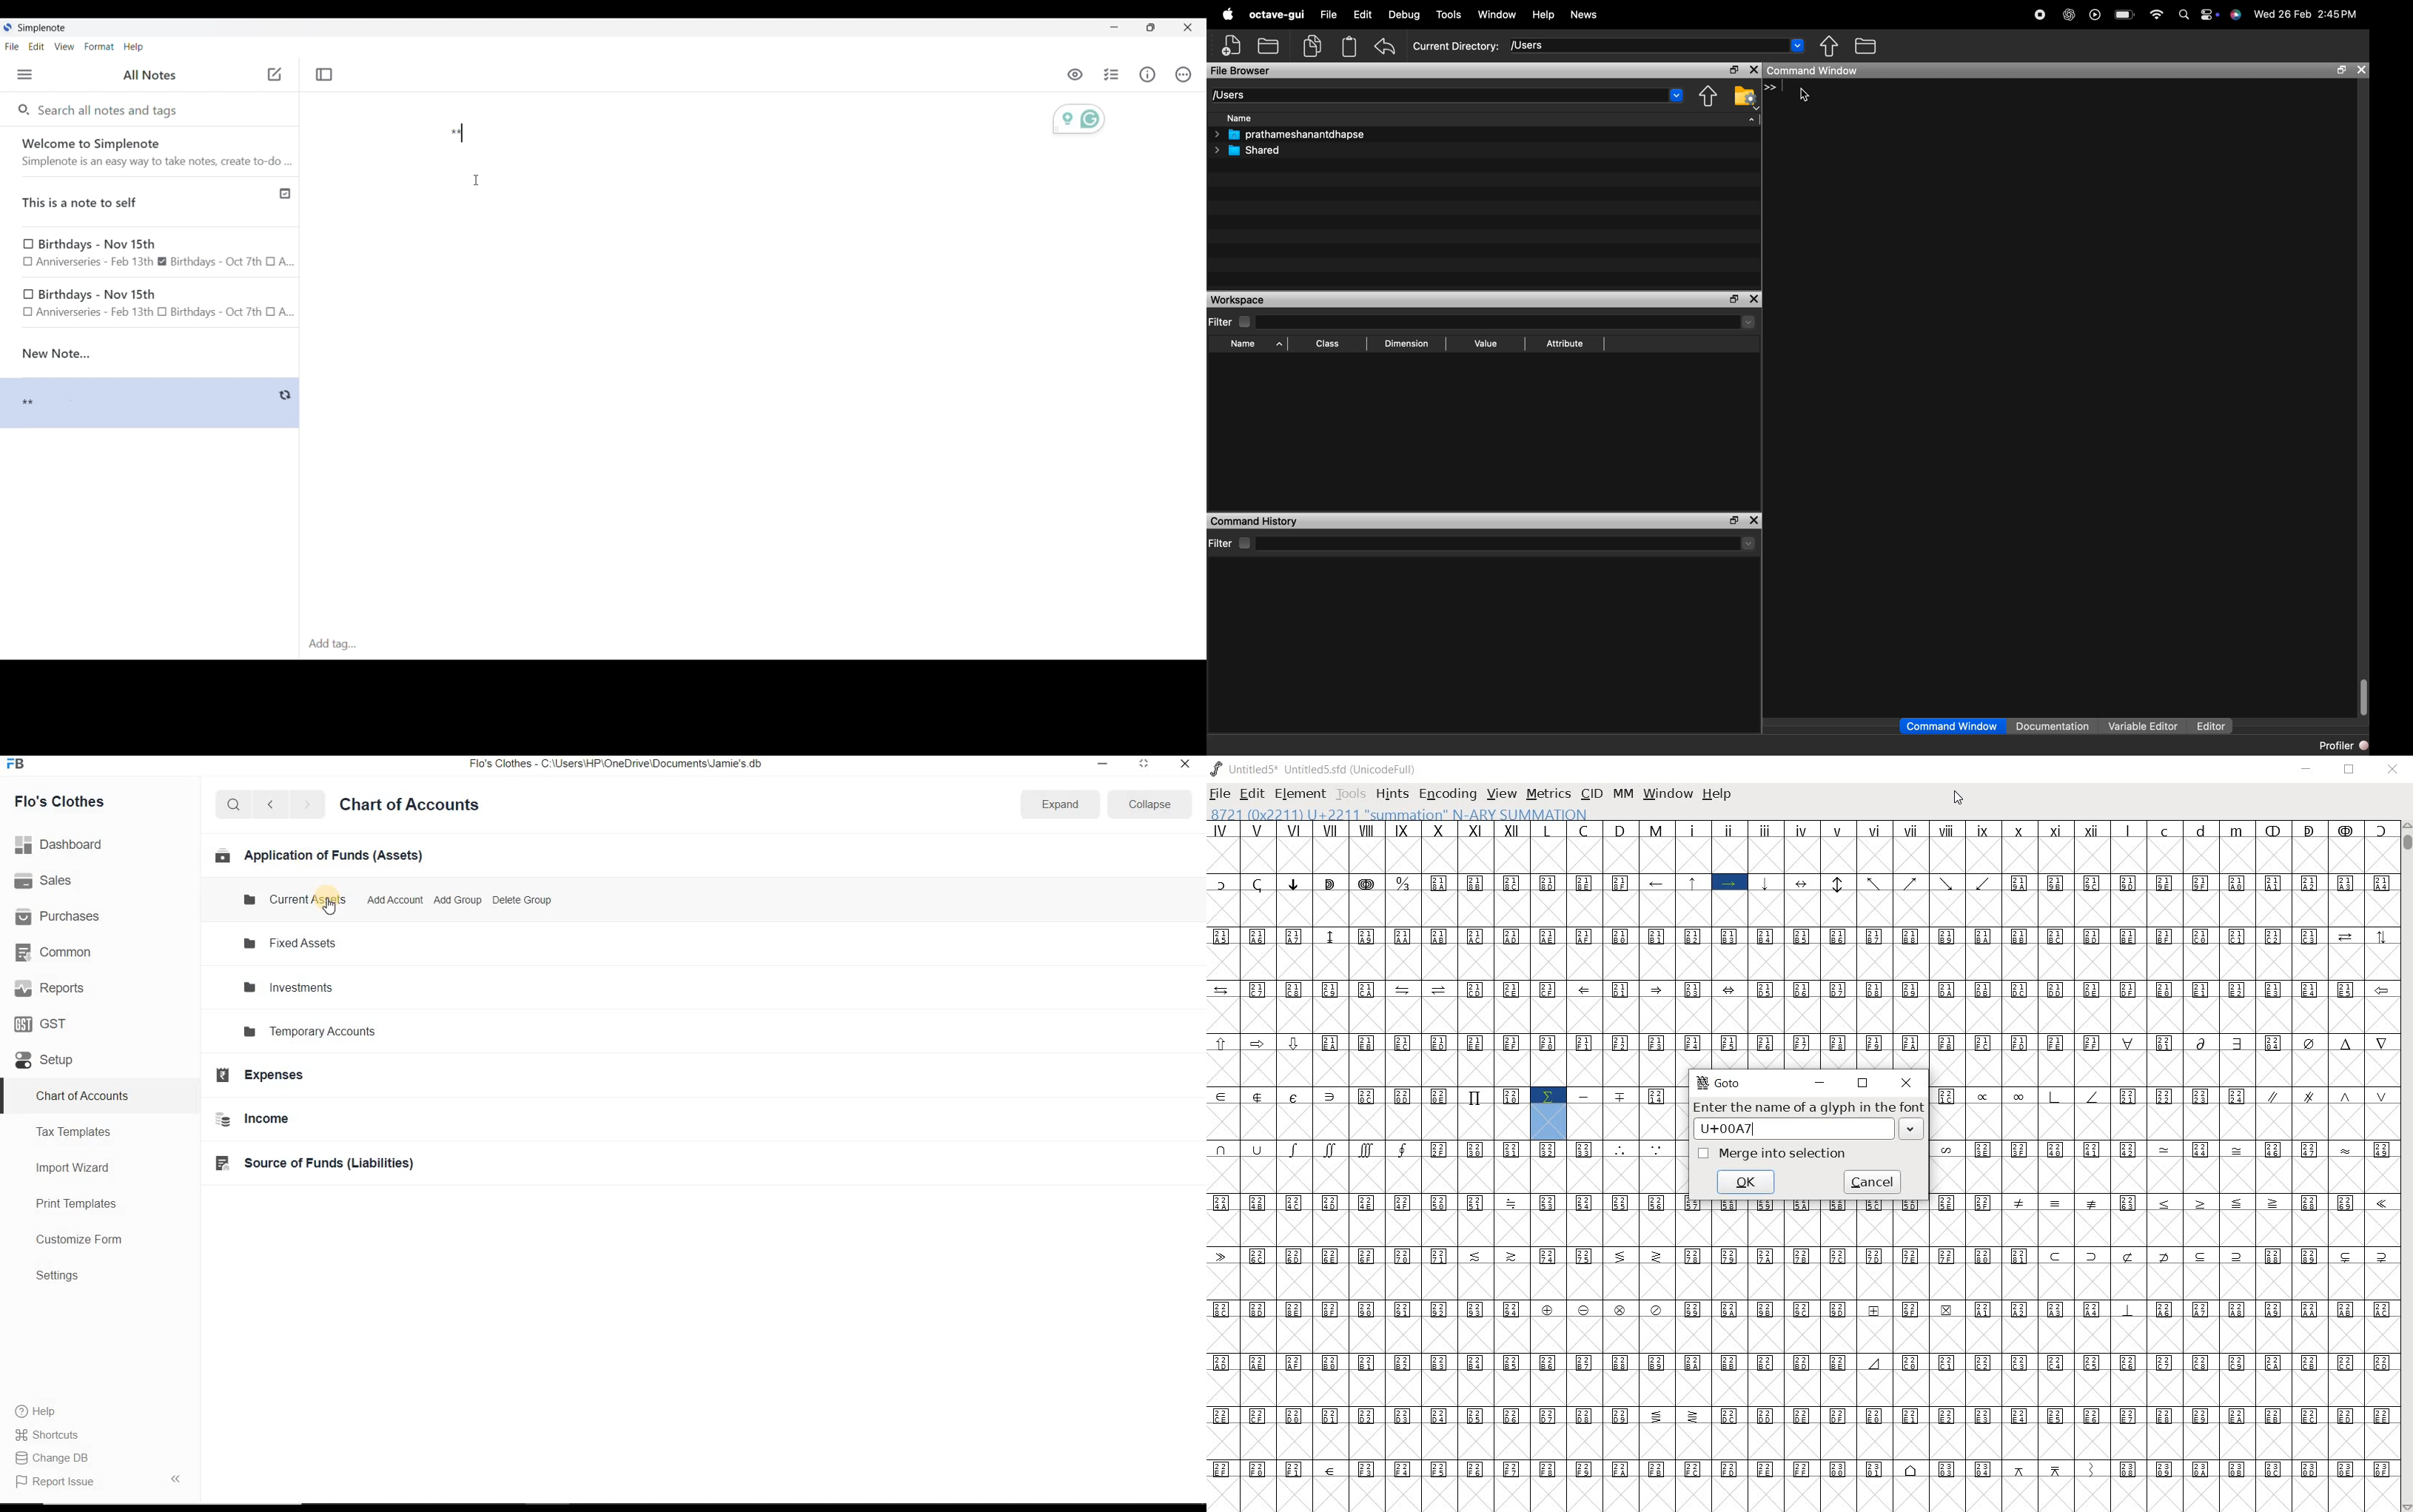 The width and height of the screenshot is (2436, 1512). I want to click on Chart of Accounts, so click(417, 803).